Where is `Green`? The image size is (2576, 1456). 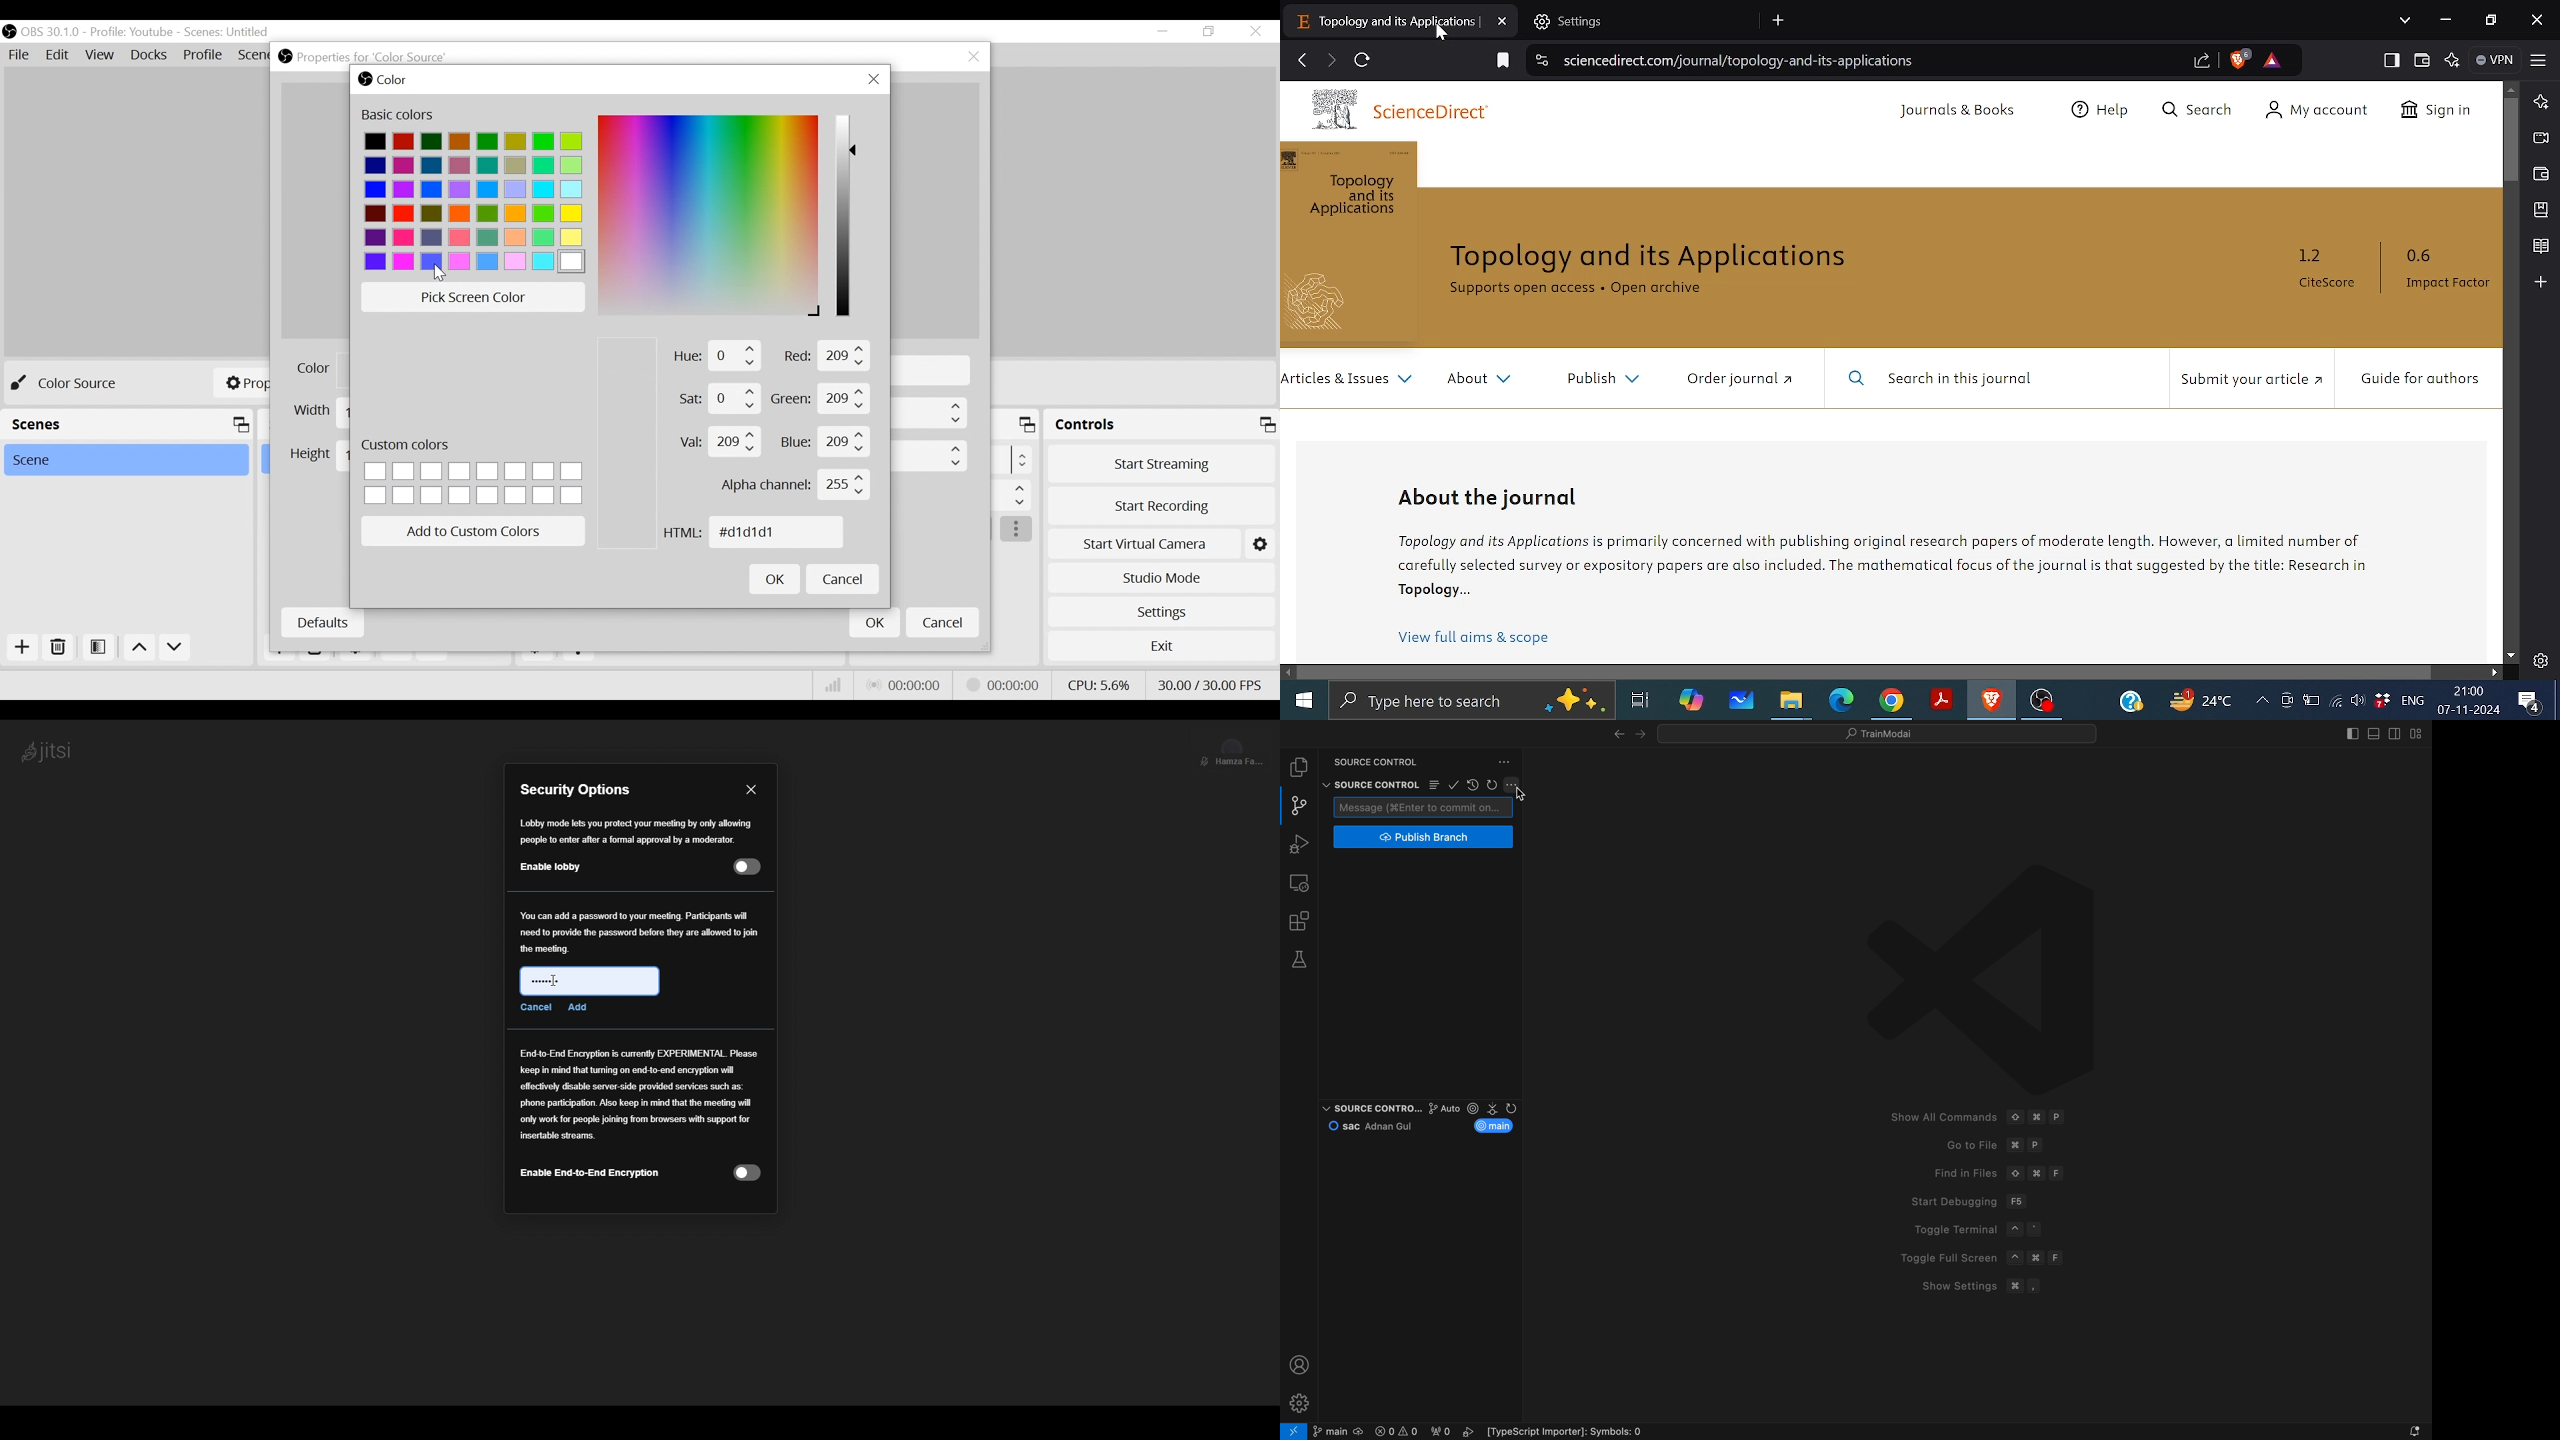
Green is located at coordinates (821, 398).